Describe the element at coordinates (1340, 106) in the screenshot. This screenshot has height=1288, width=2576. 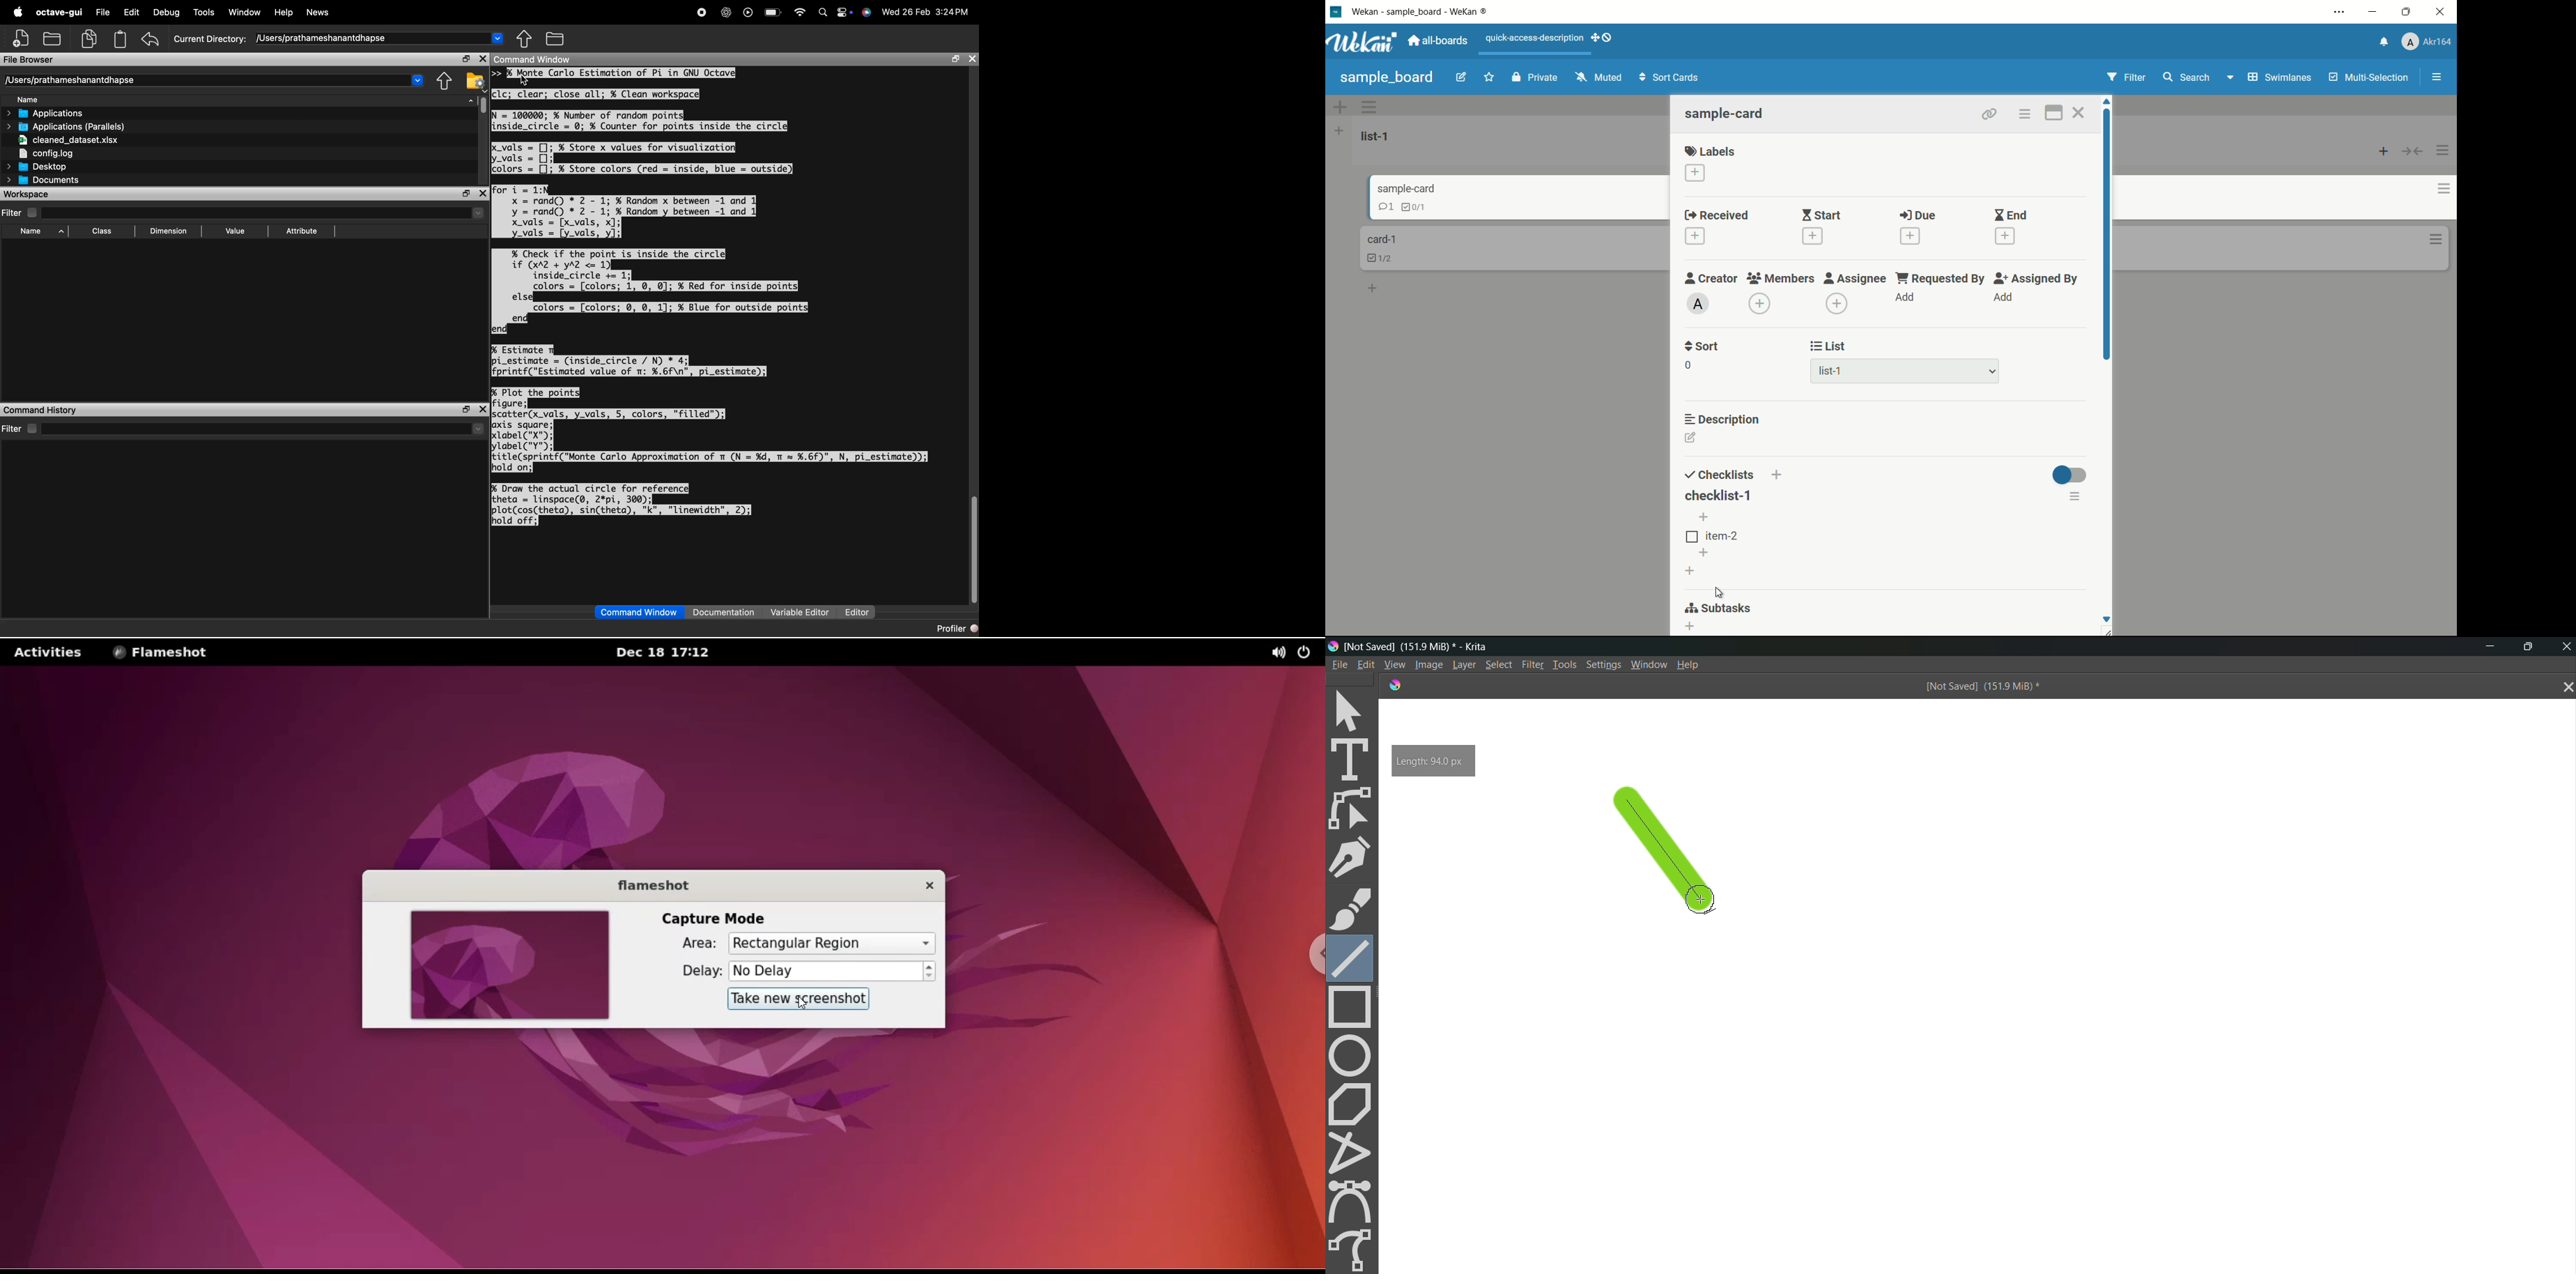
I see `add swimlane` at that location.